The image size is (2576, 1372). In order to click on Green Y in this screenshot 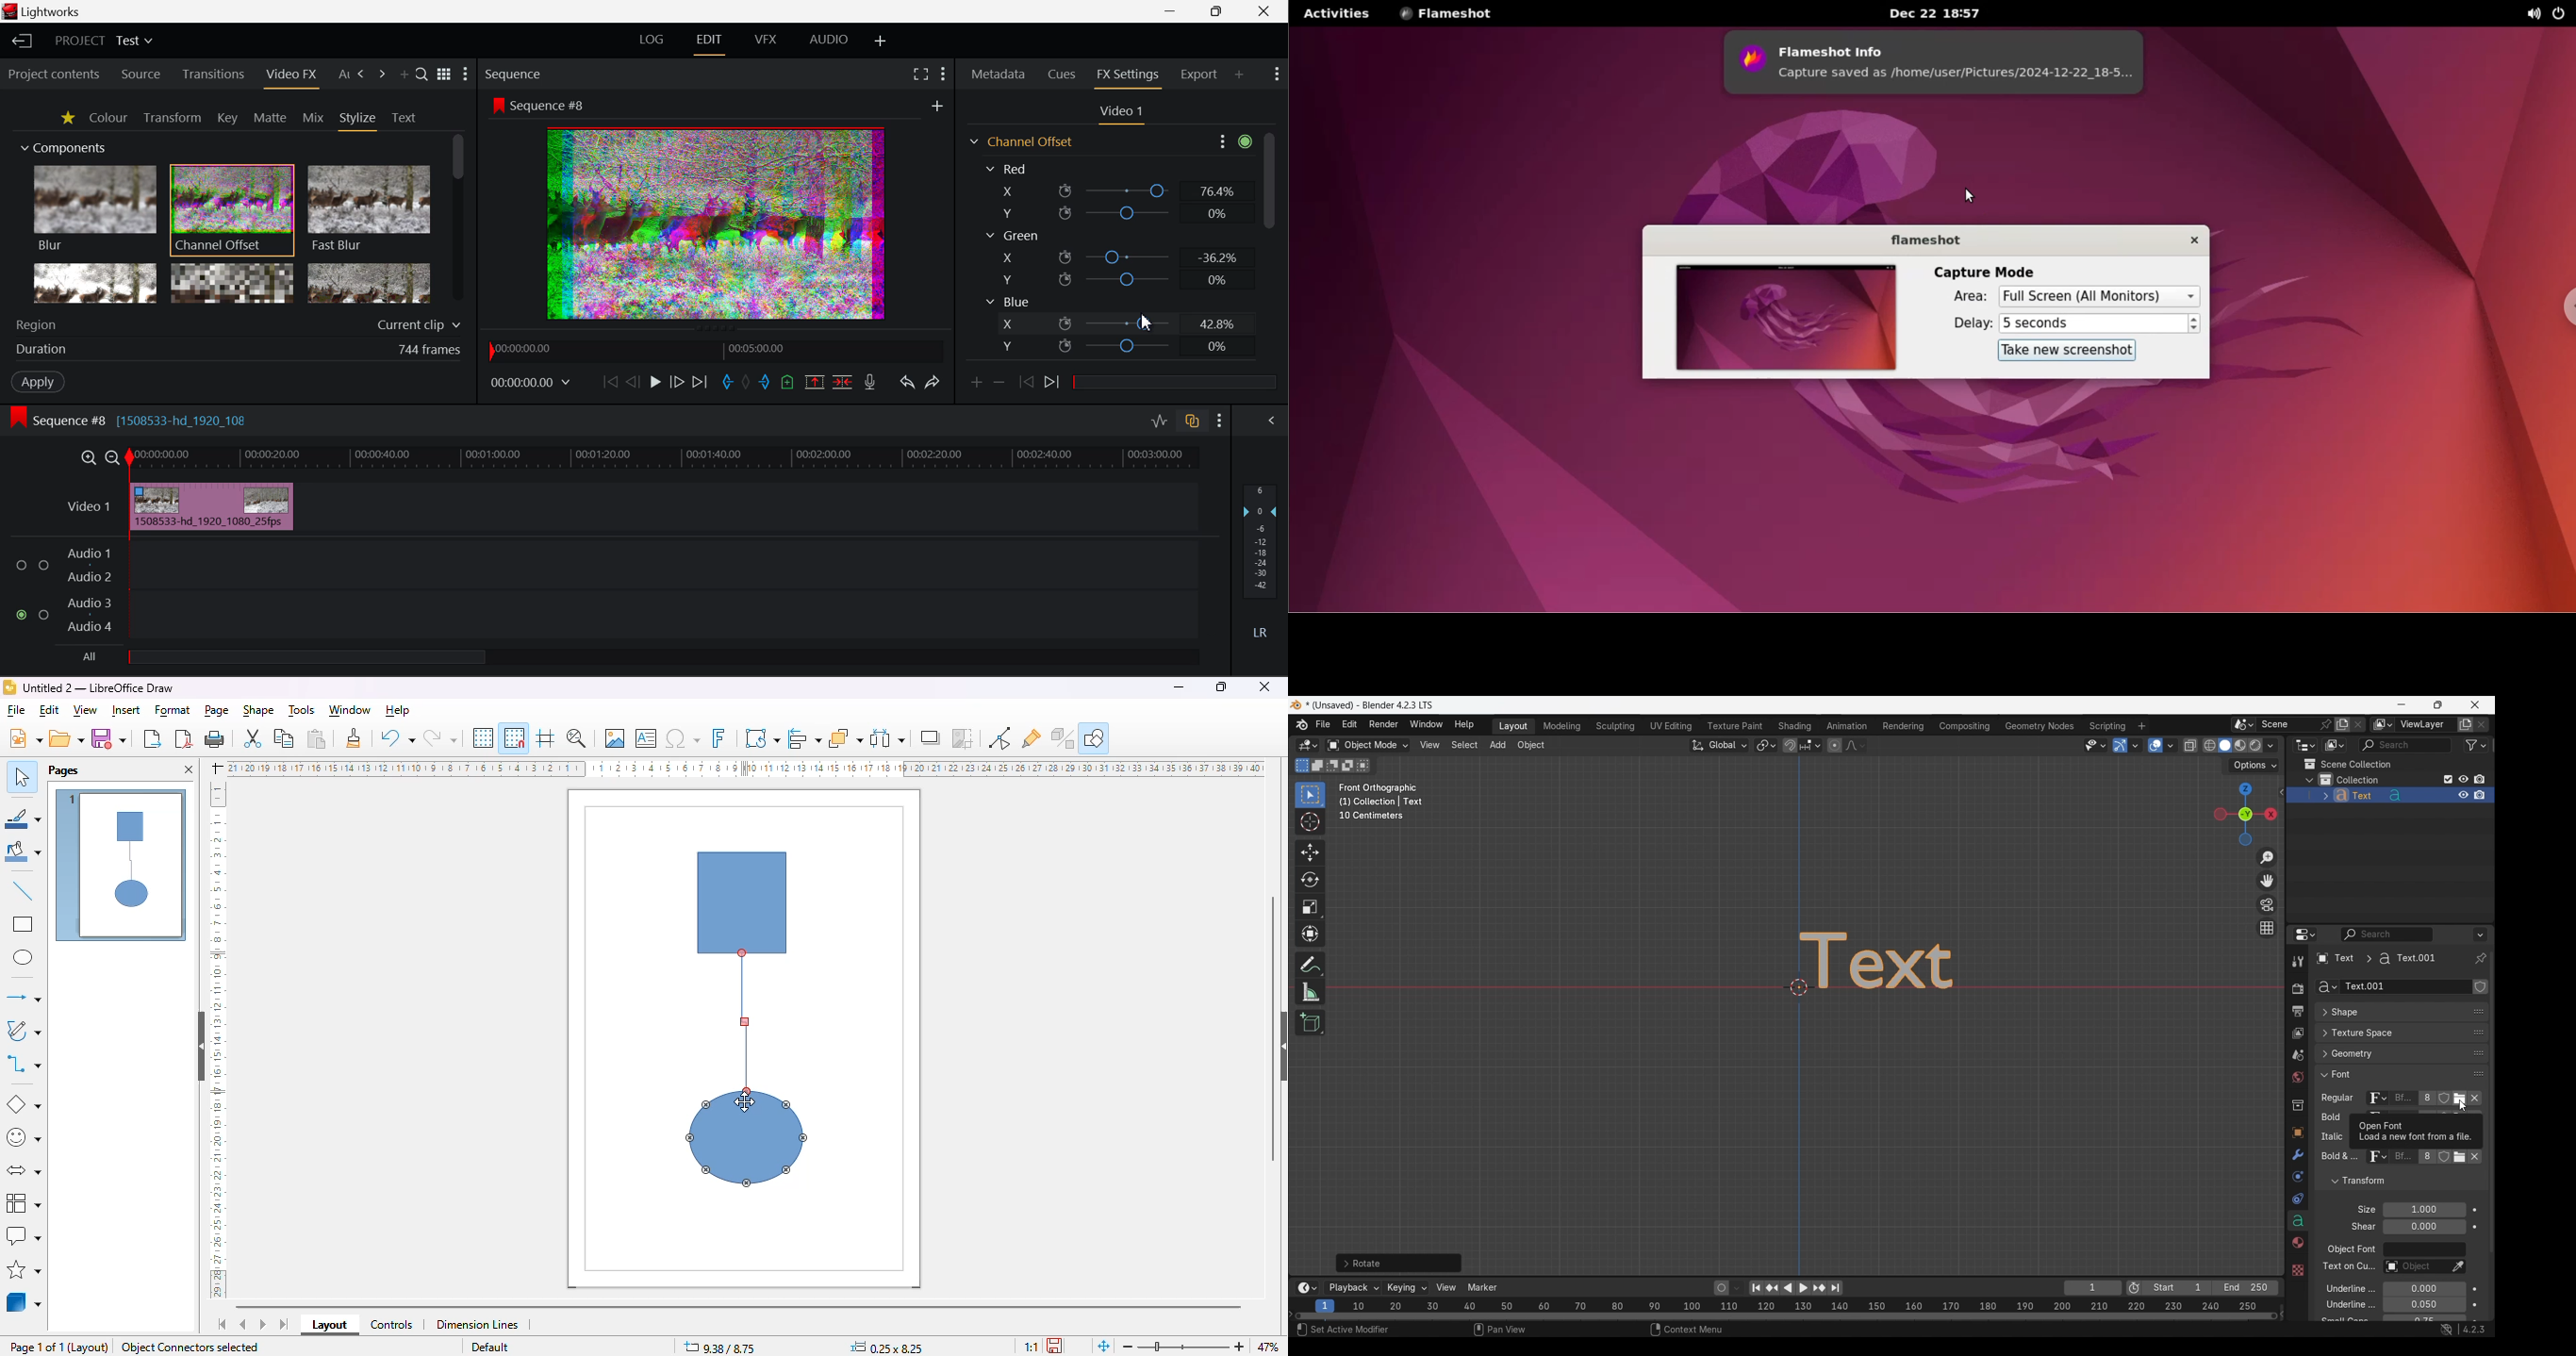, I will do `click(1114, 279)`.